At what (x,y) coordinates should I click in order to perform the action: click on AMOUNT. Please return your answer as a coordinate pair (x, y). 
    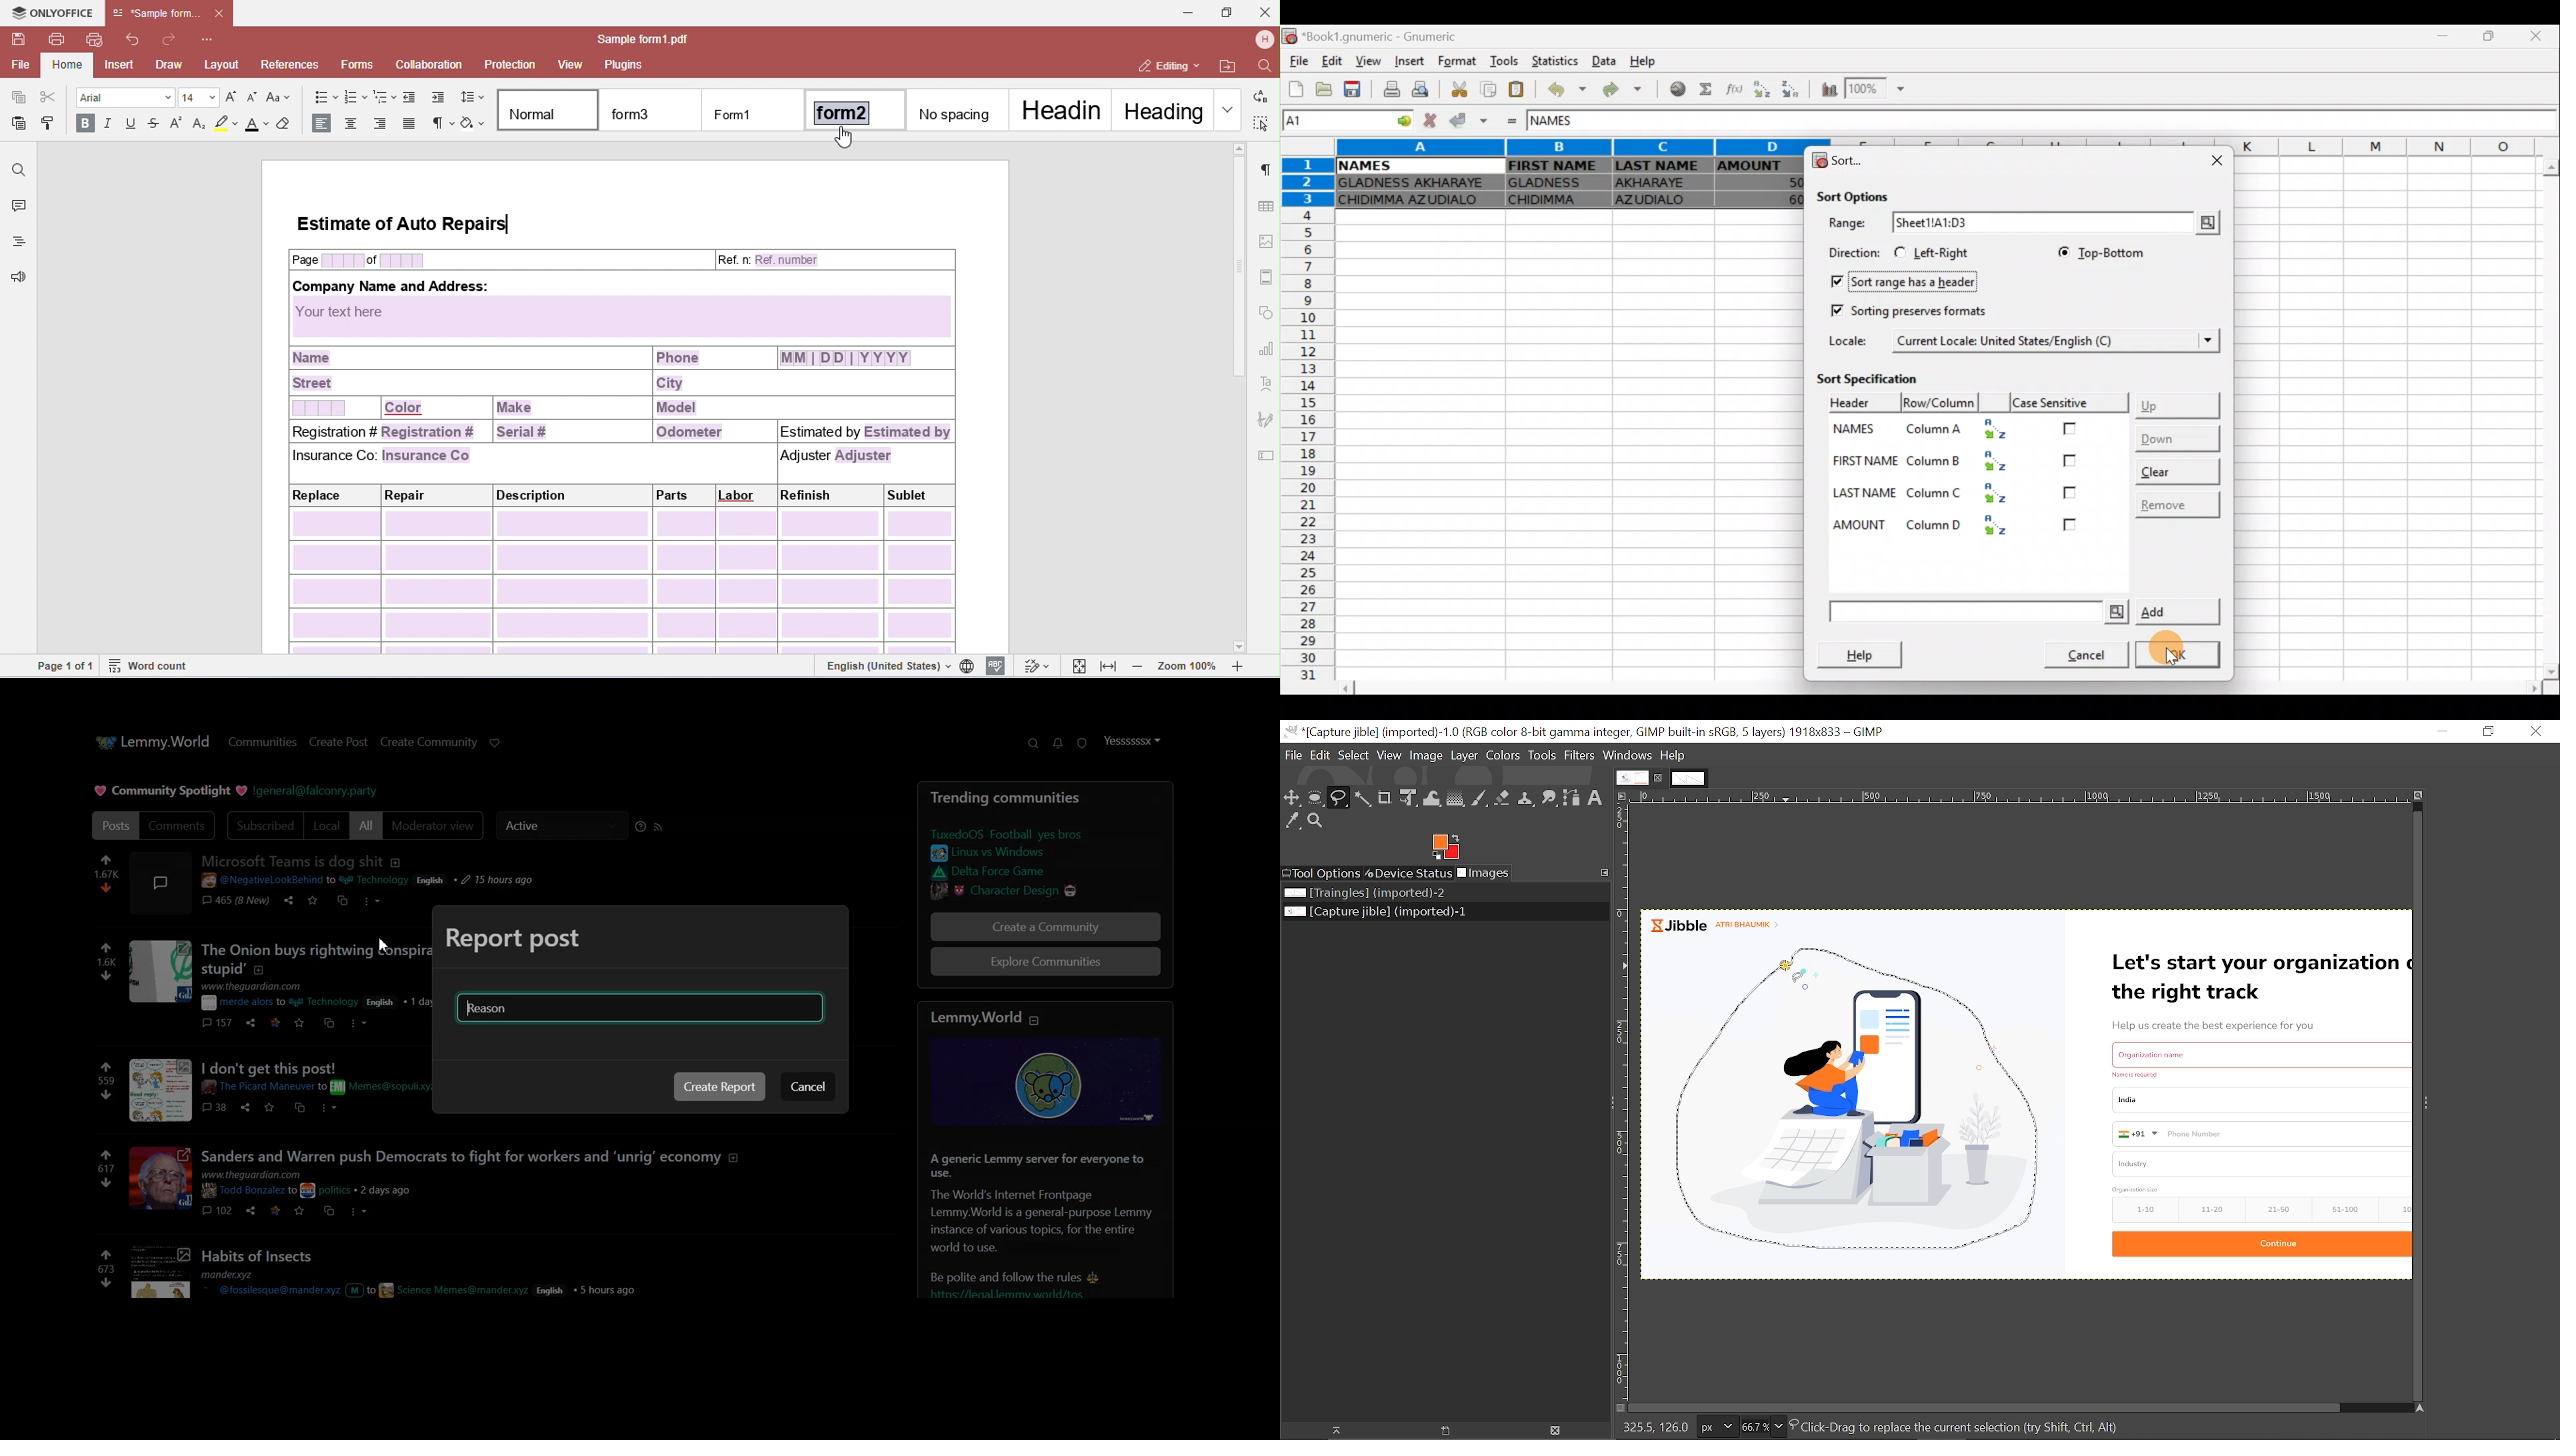
    Looking at the image, I should click on (1759, 167).